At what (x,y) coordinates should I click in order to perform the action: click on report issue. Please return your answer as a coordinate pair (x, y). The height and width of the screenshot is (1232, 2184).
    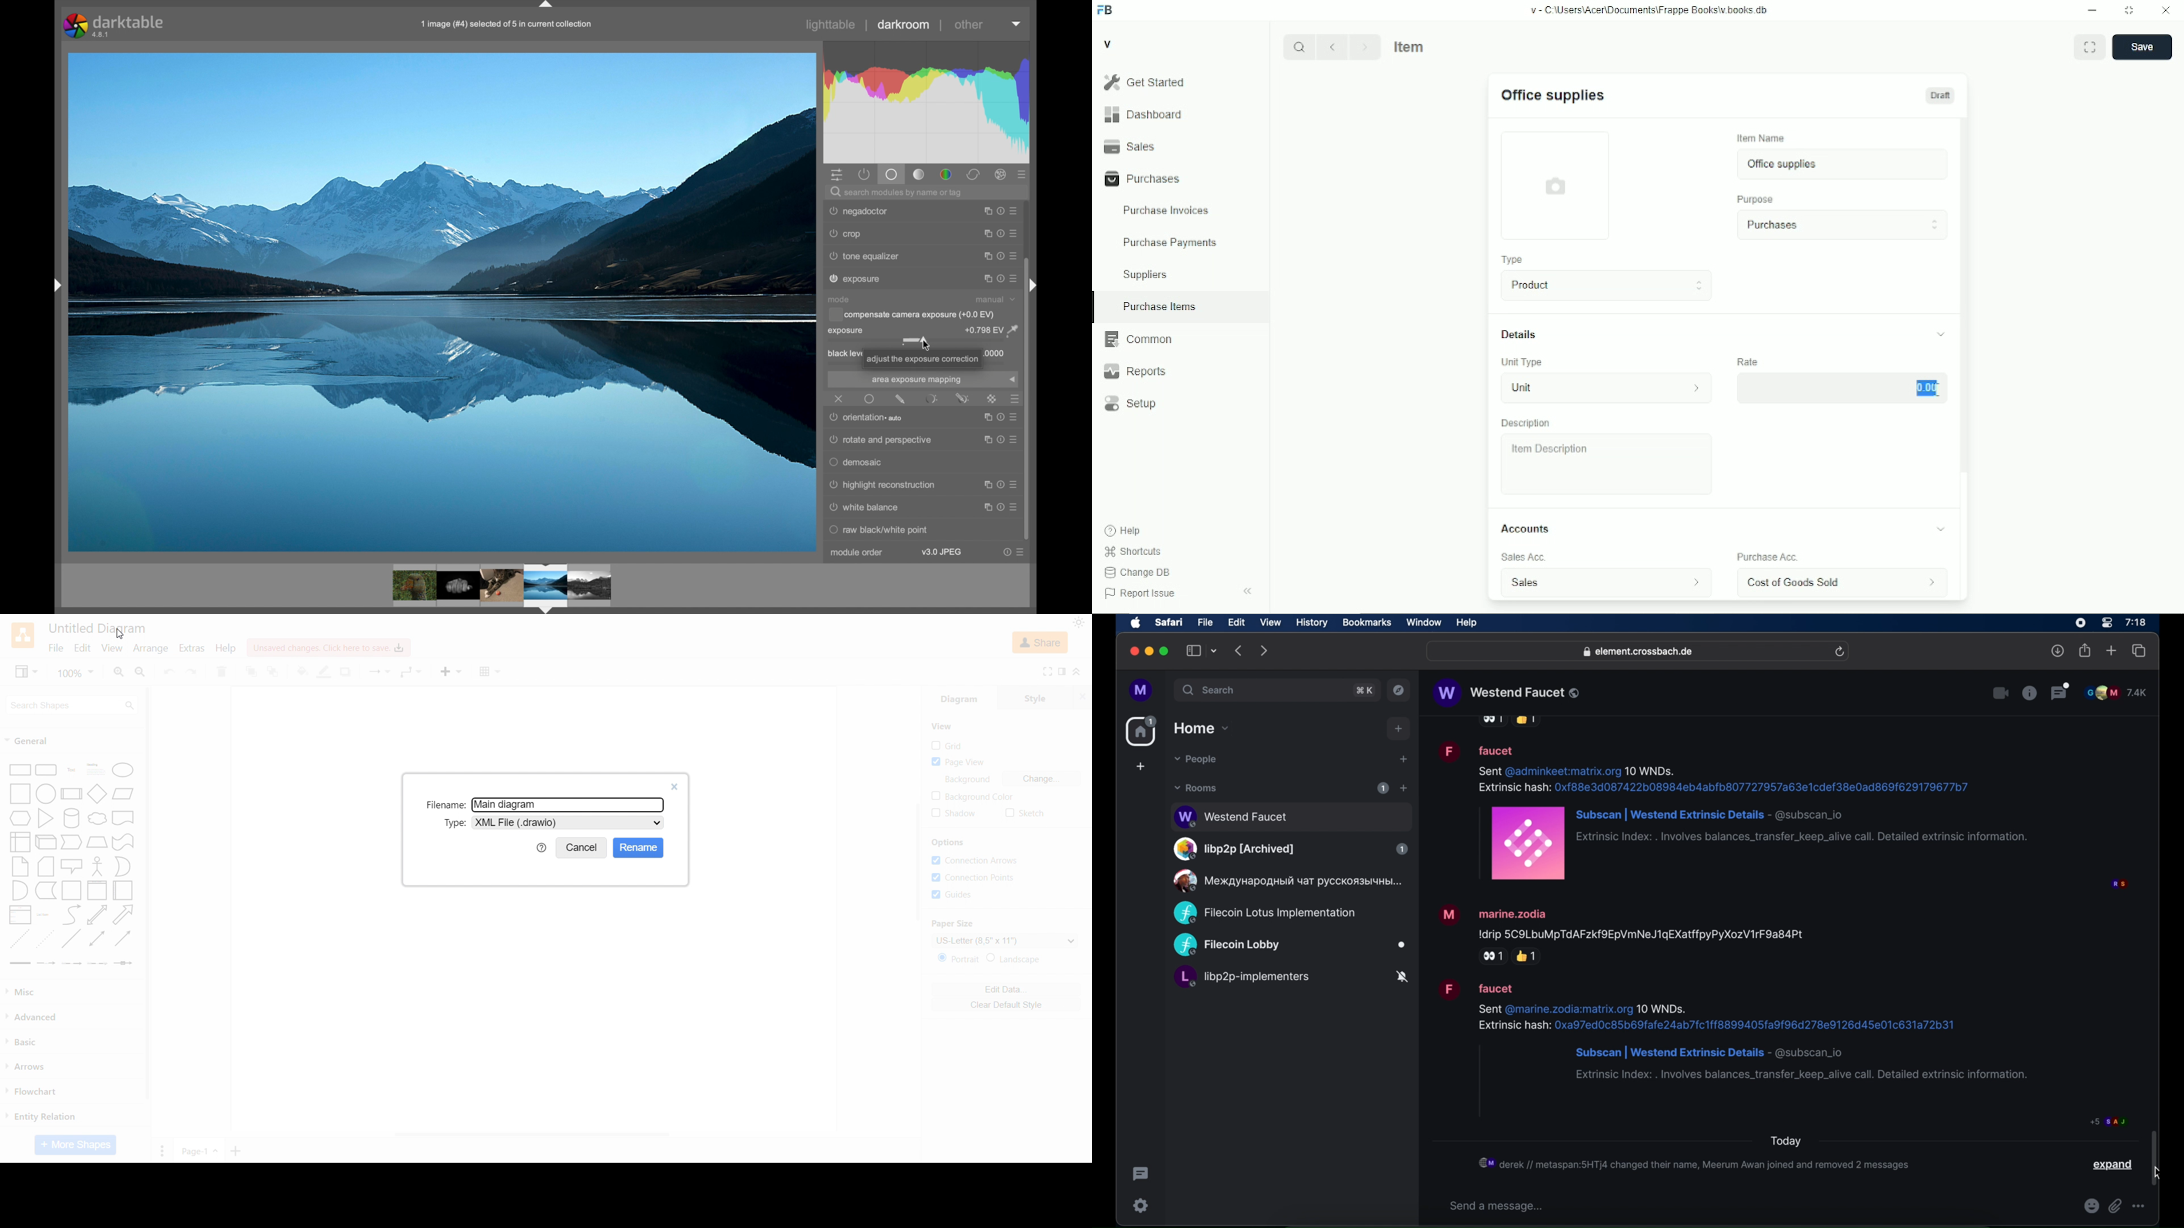
    Looking at the image, I should click on (1140, 593).